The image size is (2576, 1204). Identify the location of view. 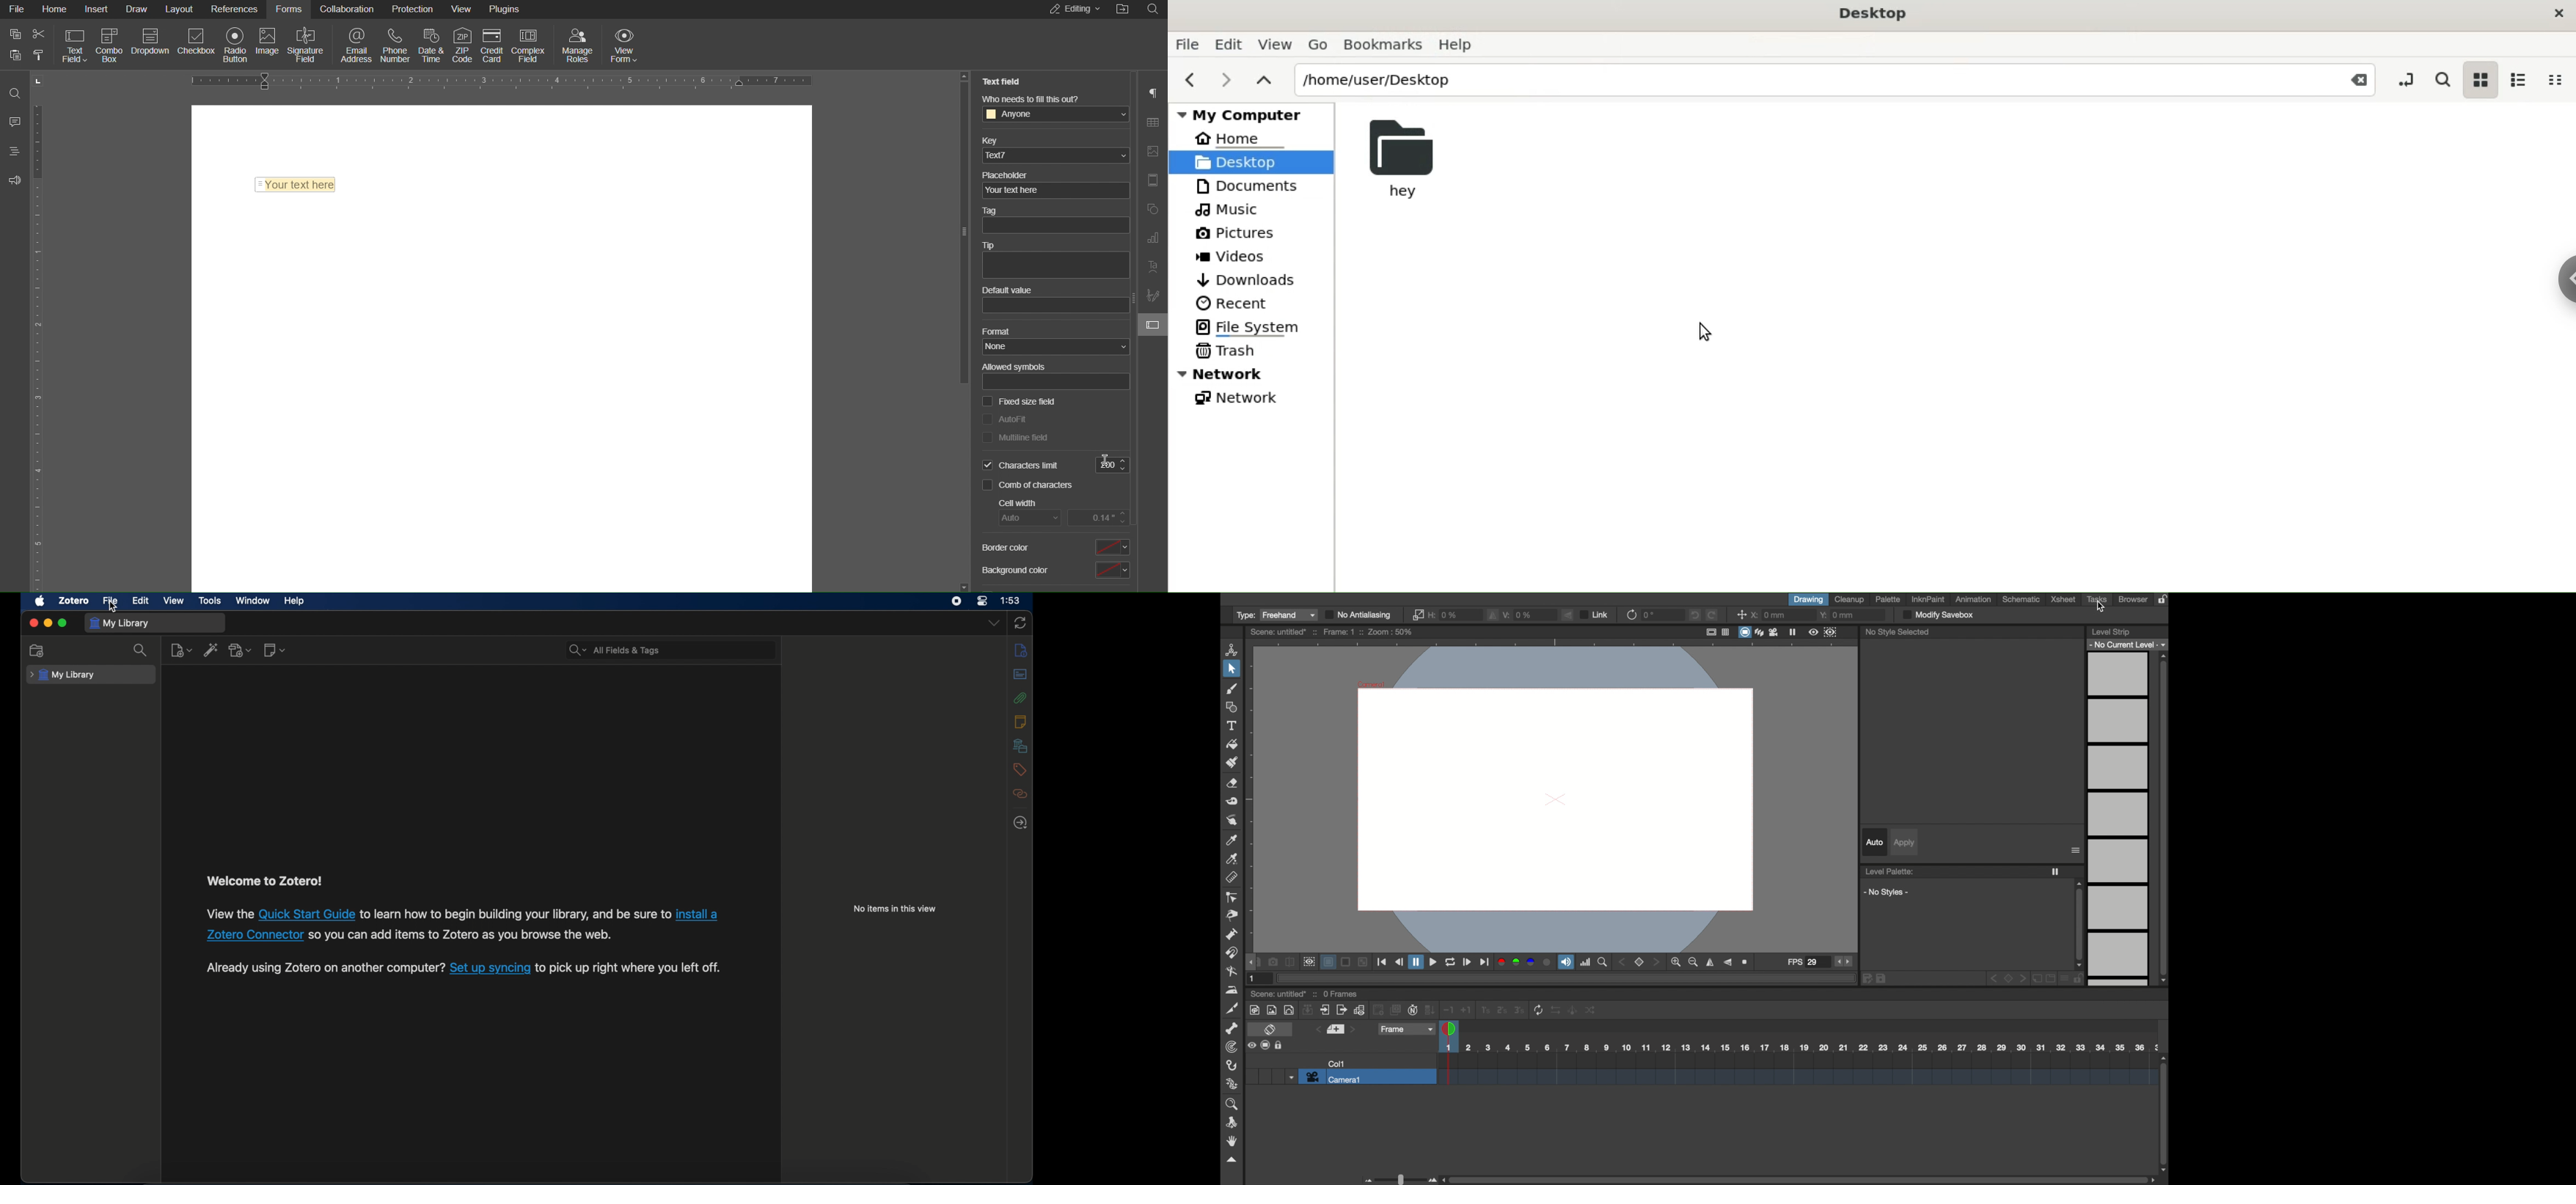
(175, 601).